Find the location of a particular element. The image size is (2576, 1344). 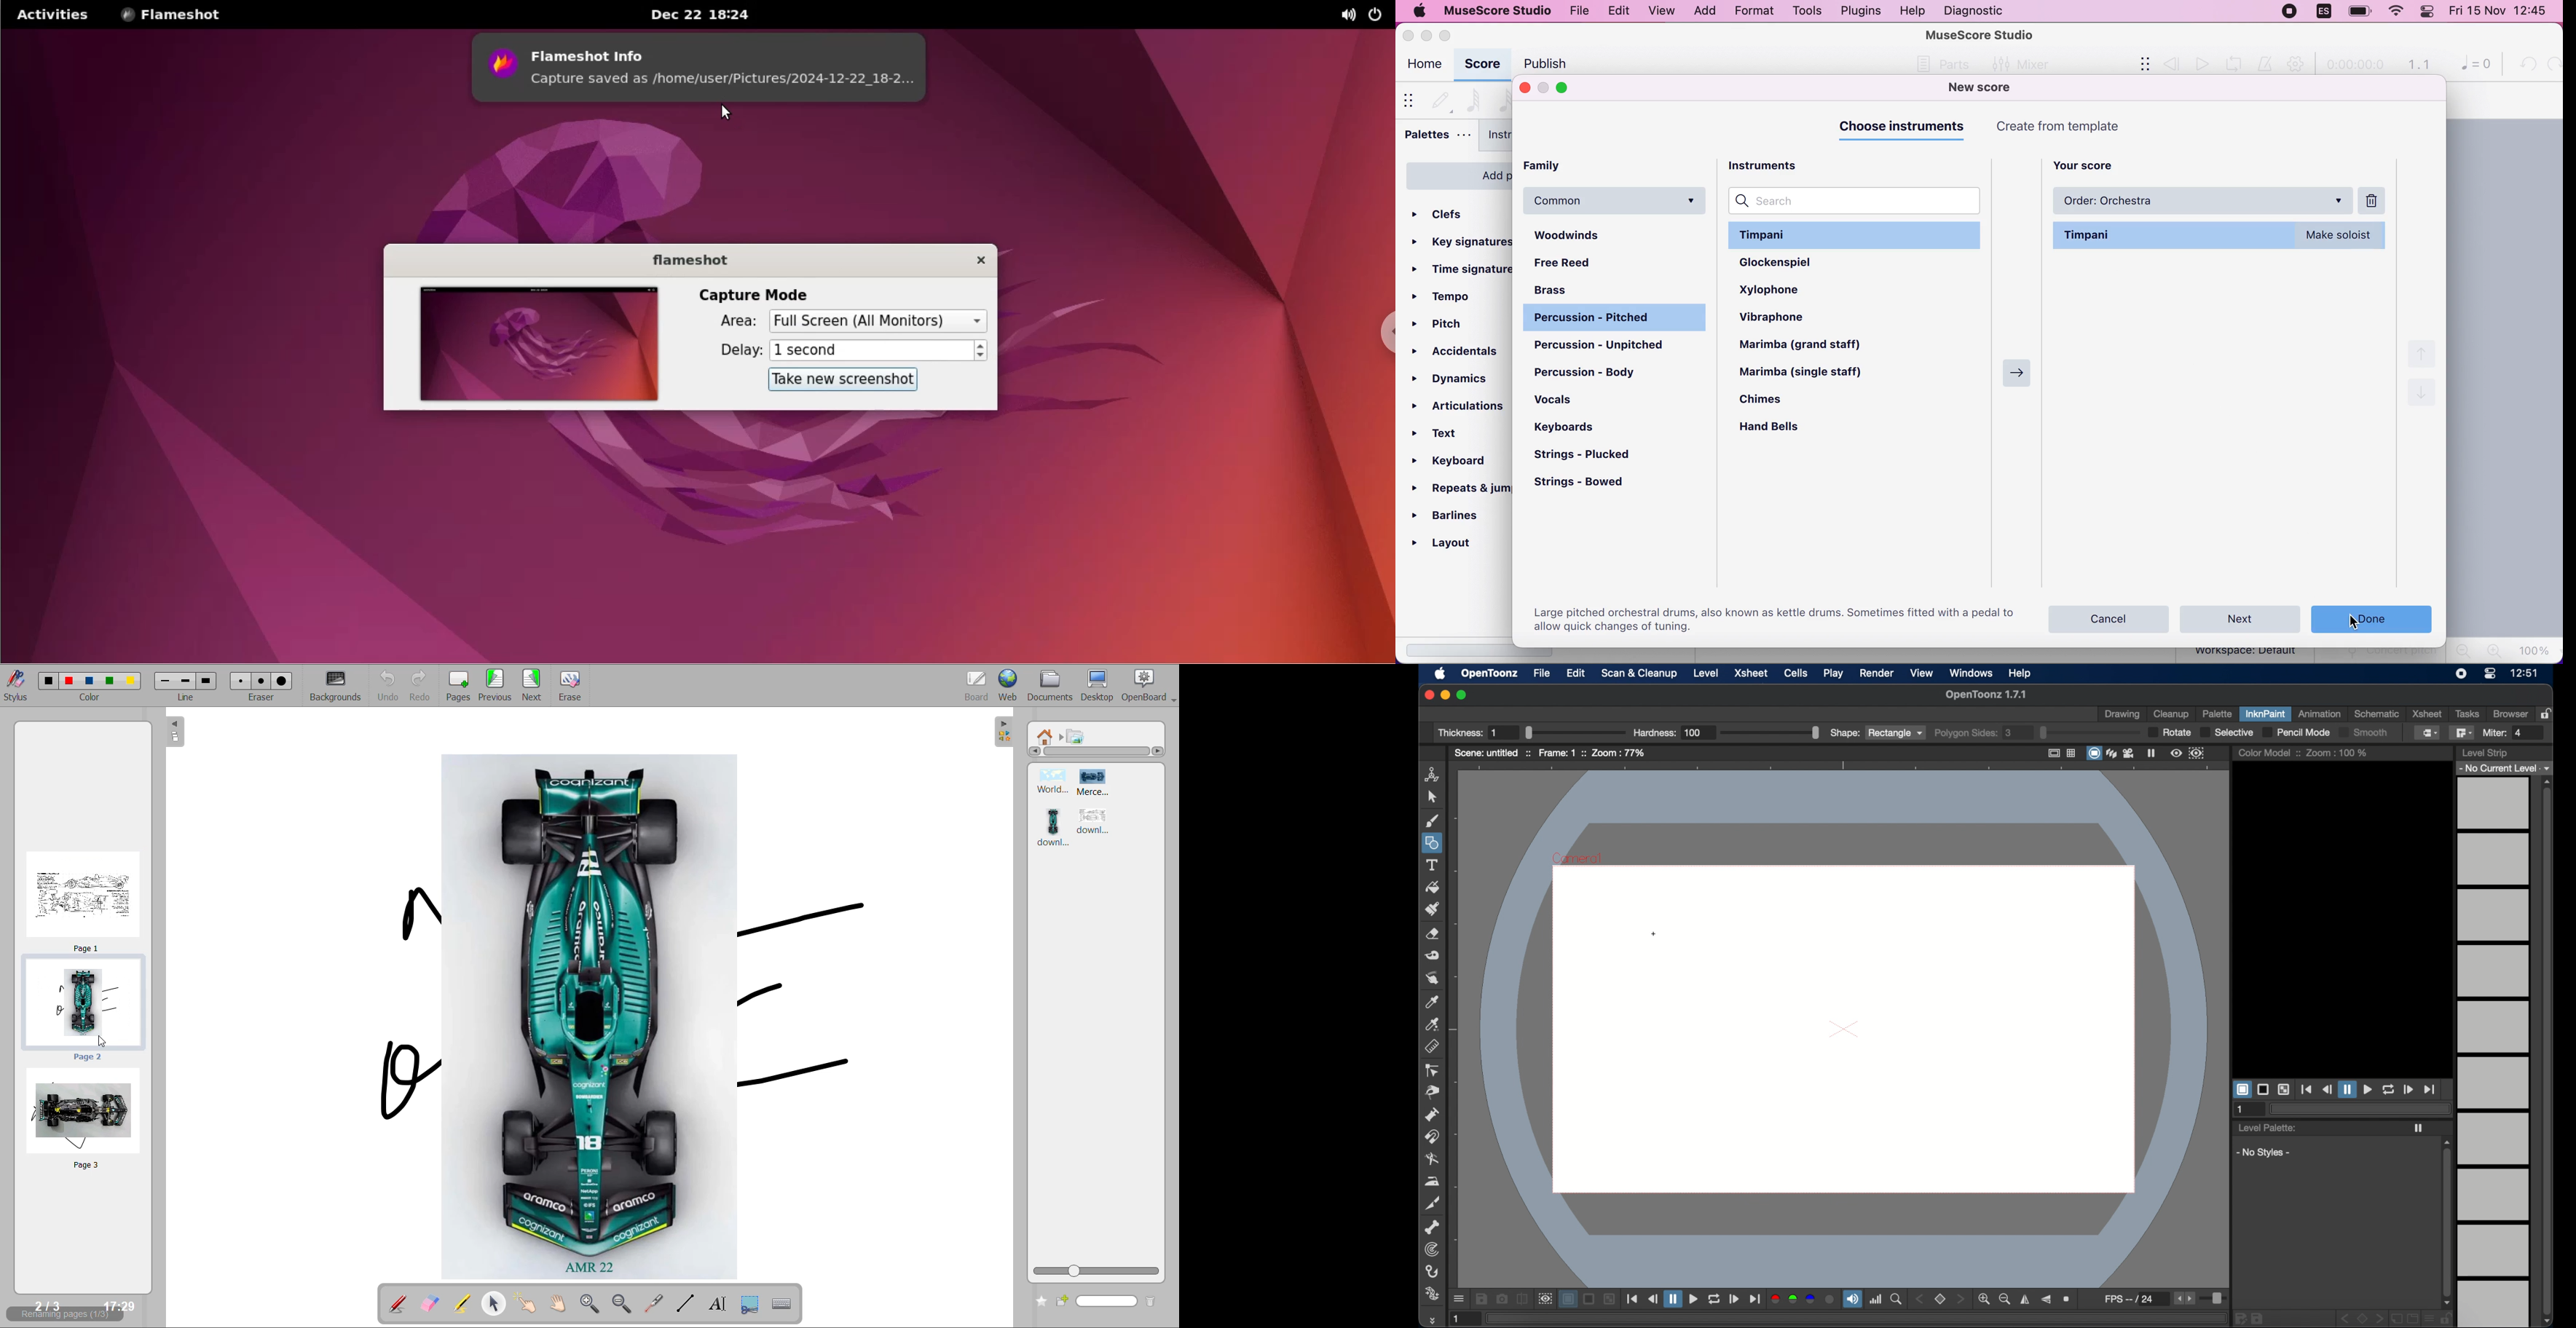

backgrounds is located at coordinates (337, 686).